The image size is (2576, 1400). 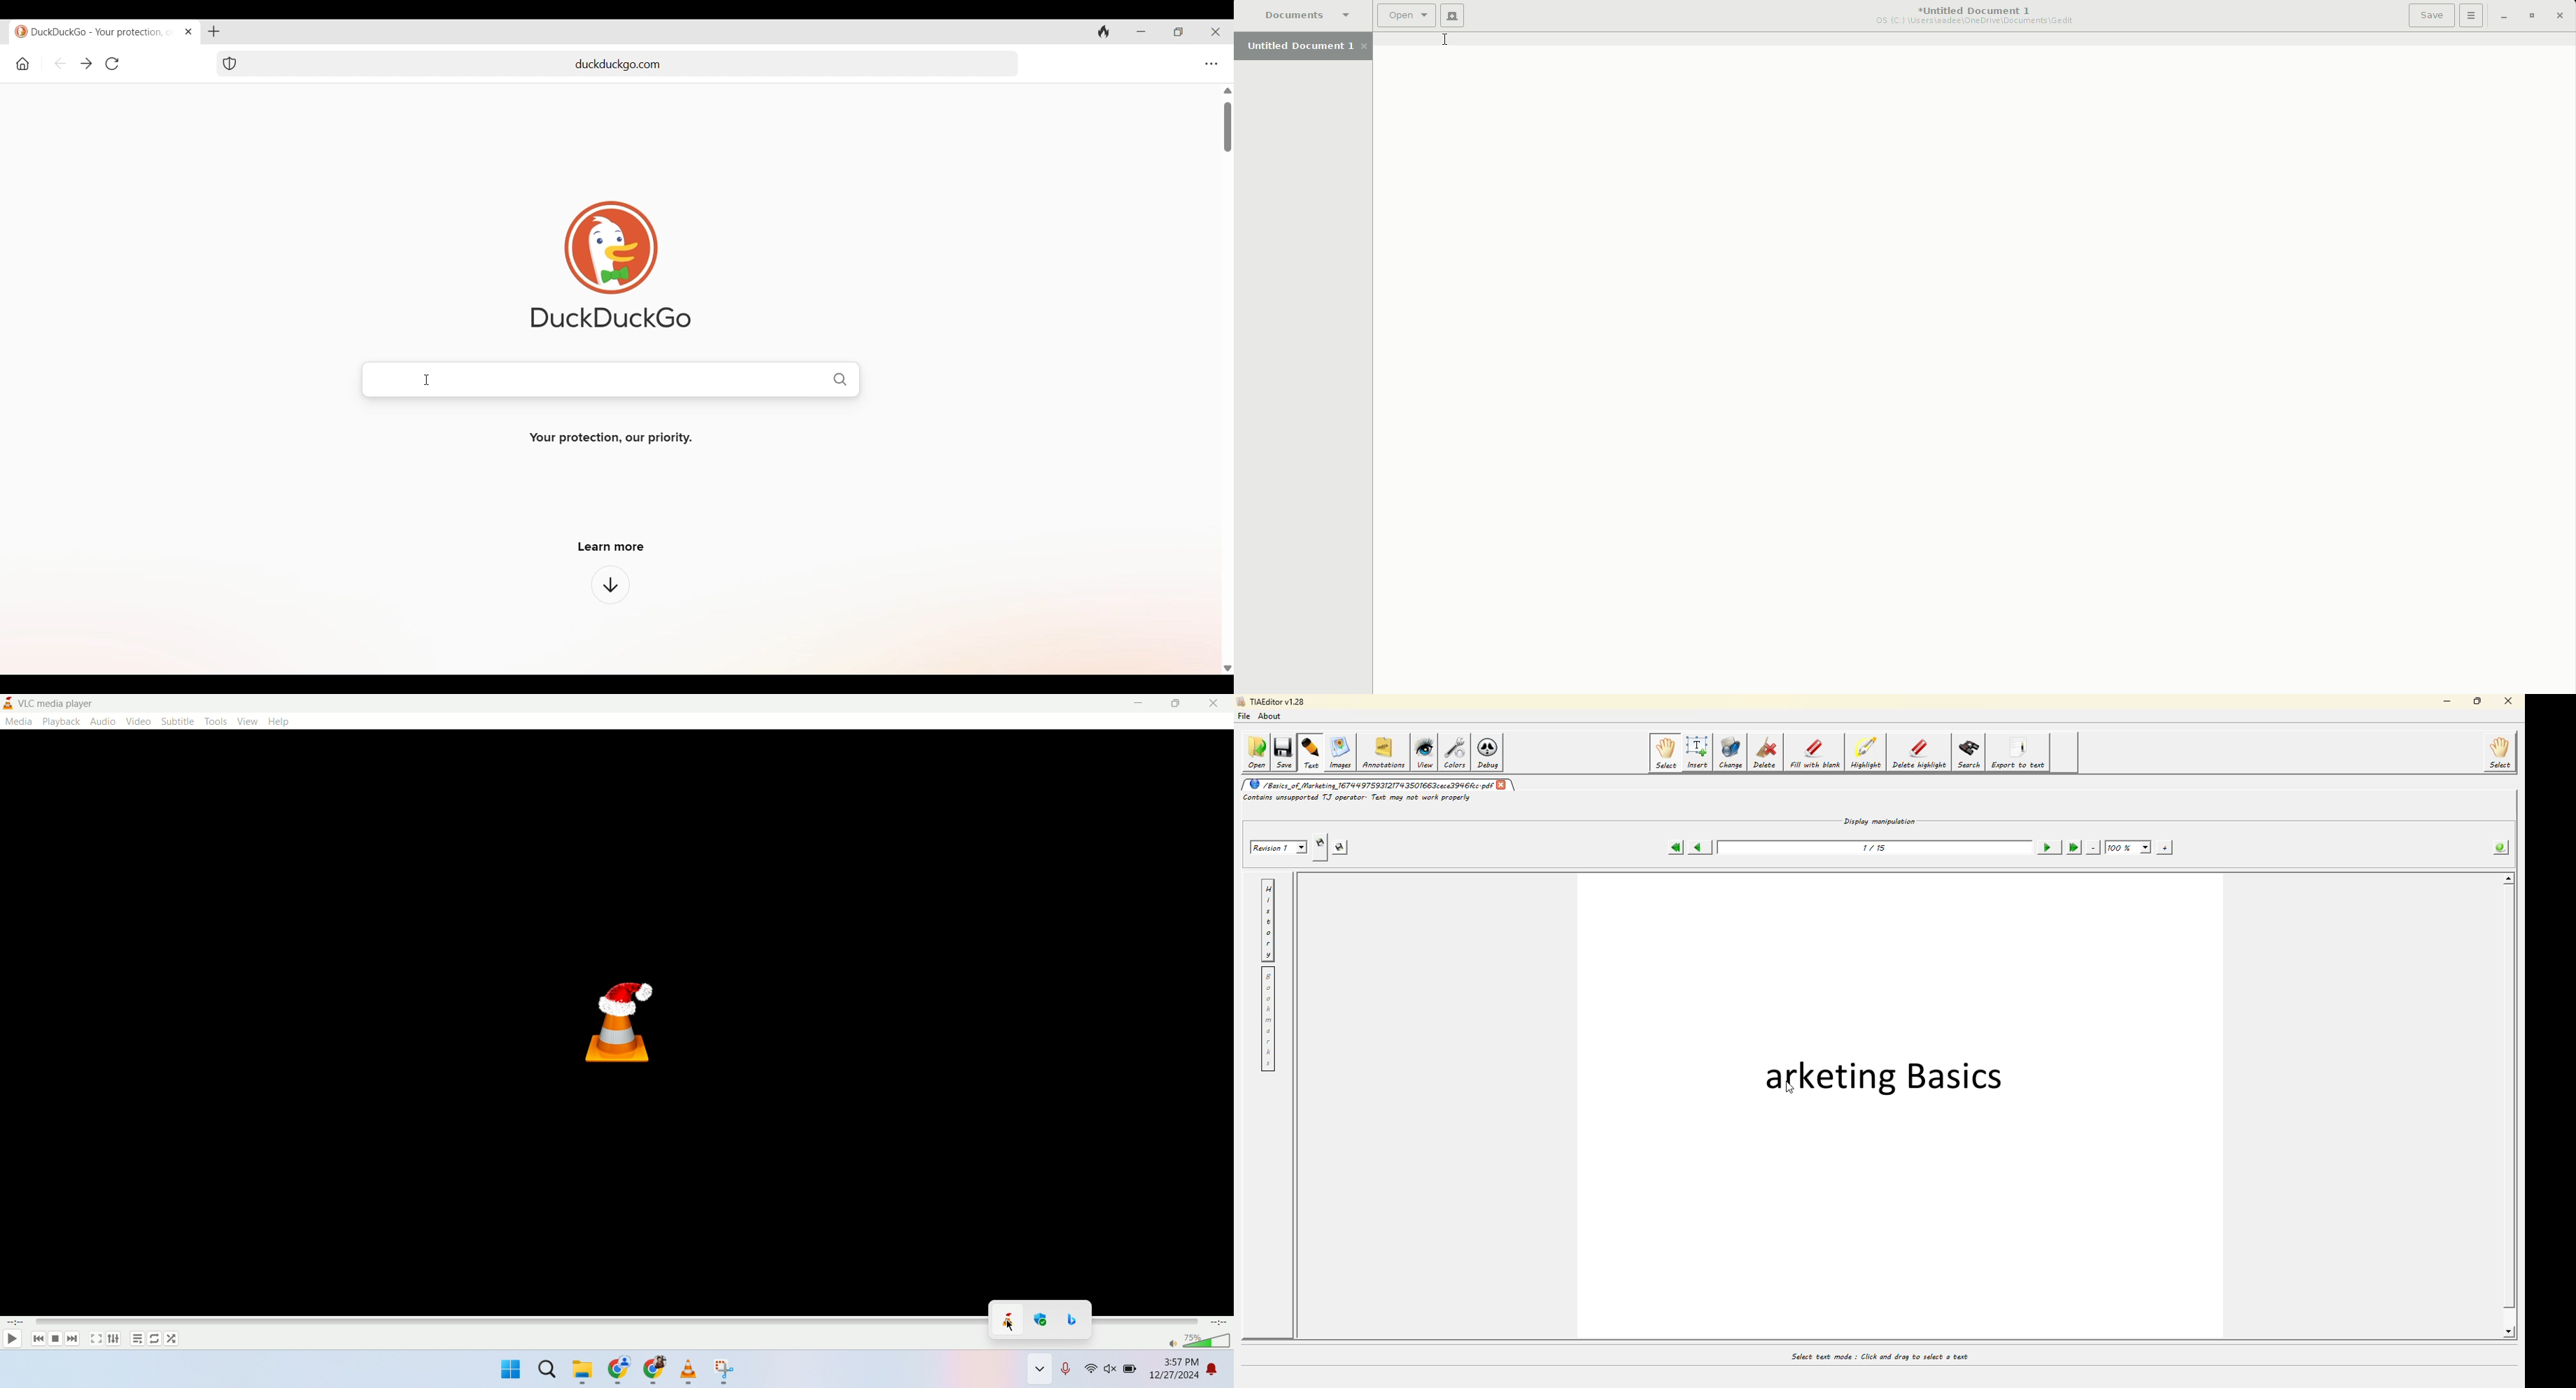 What do you see at coordinates (1221, 1372) in the screenshot?
I see `notifications` at bounding box center [1221, 1372].